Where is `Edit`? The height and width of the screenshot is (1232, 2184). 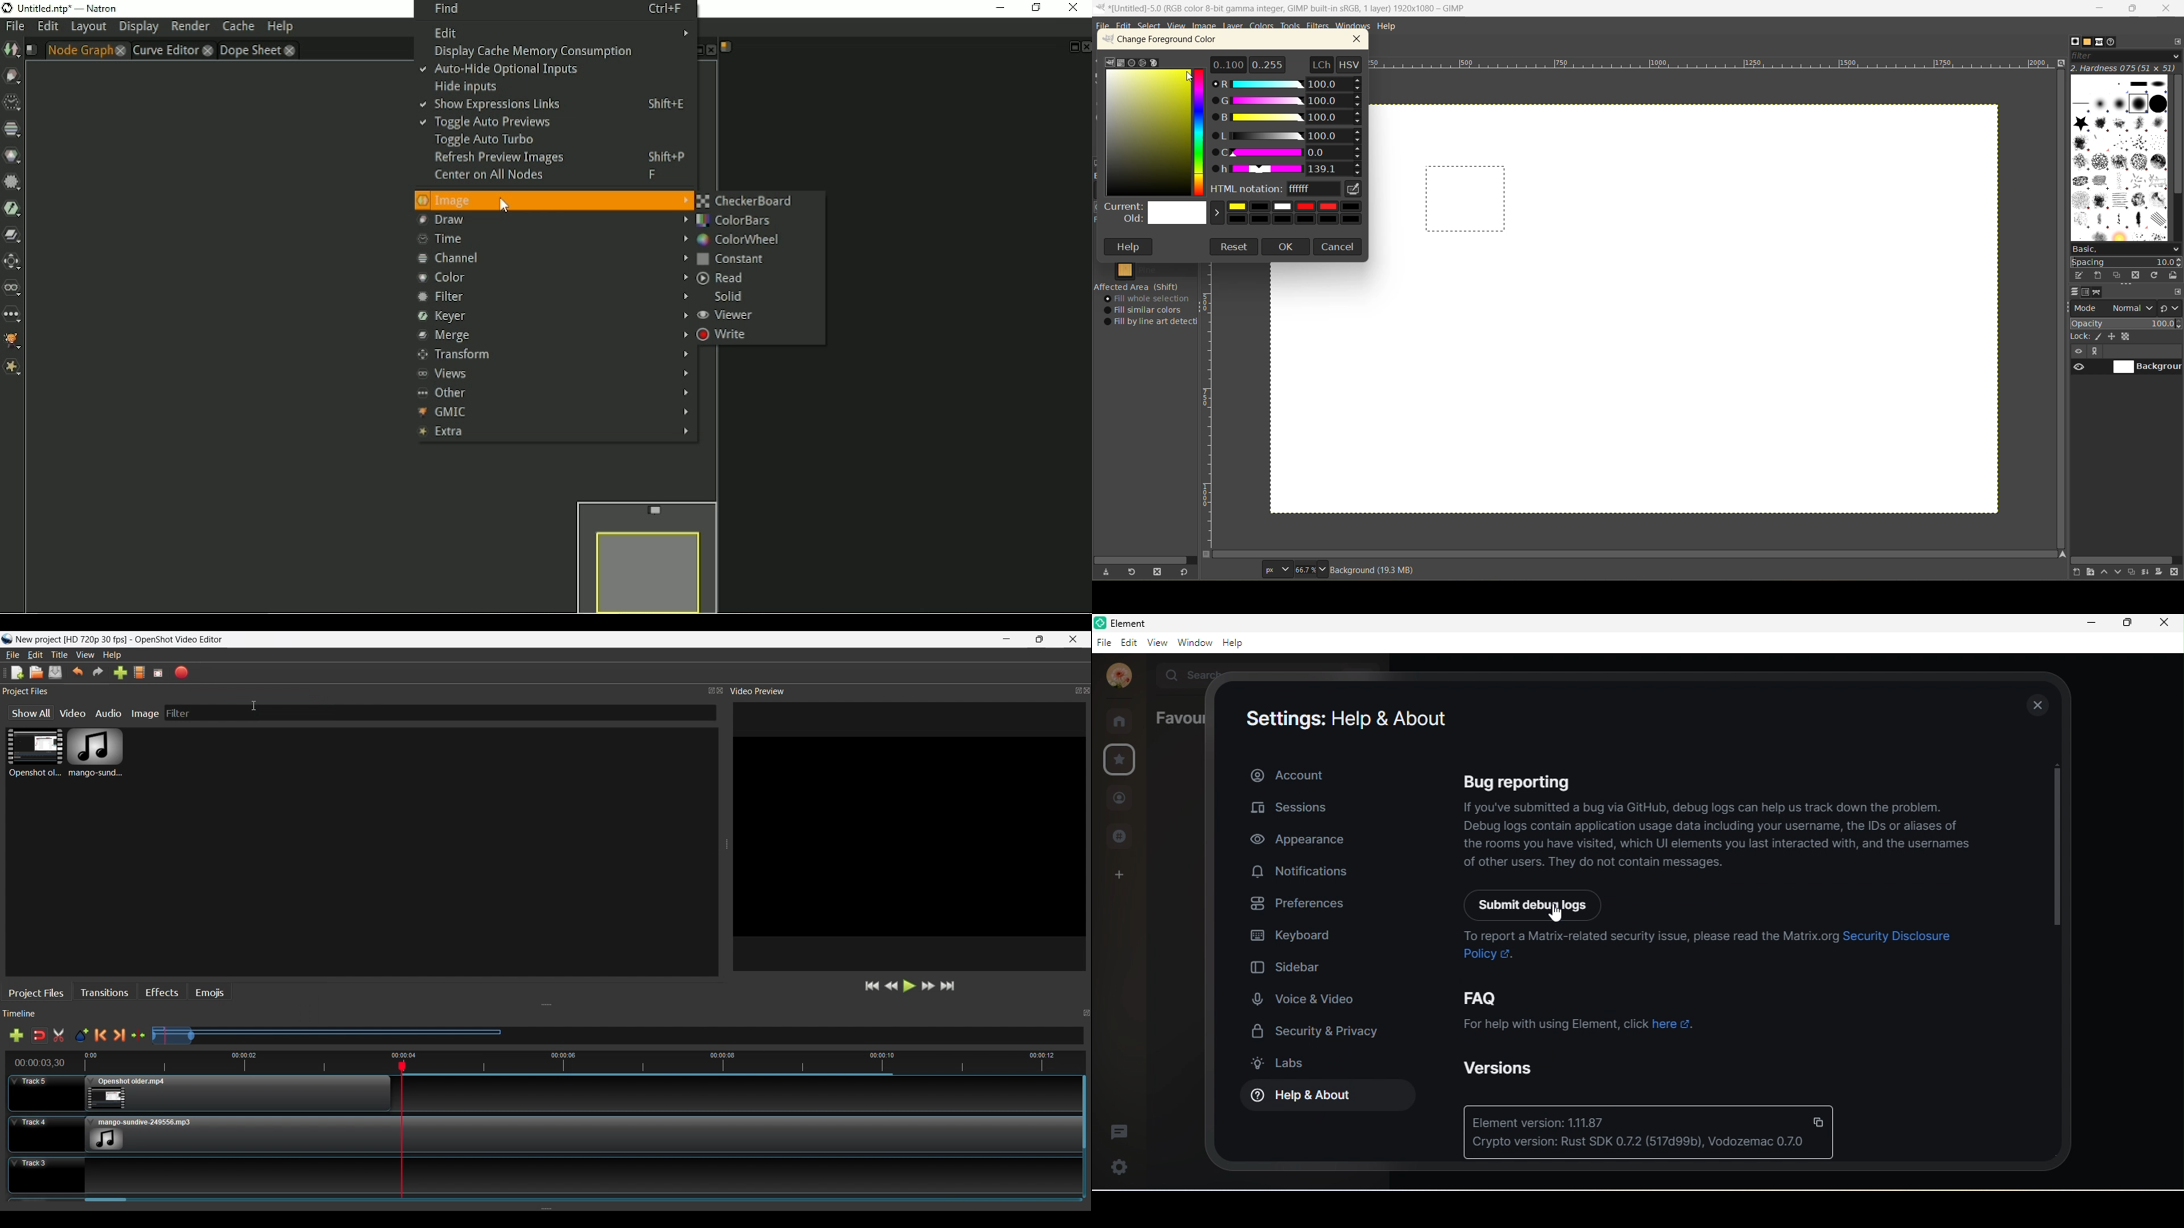
Edit is located at coordinates (36, 654).